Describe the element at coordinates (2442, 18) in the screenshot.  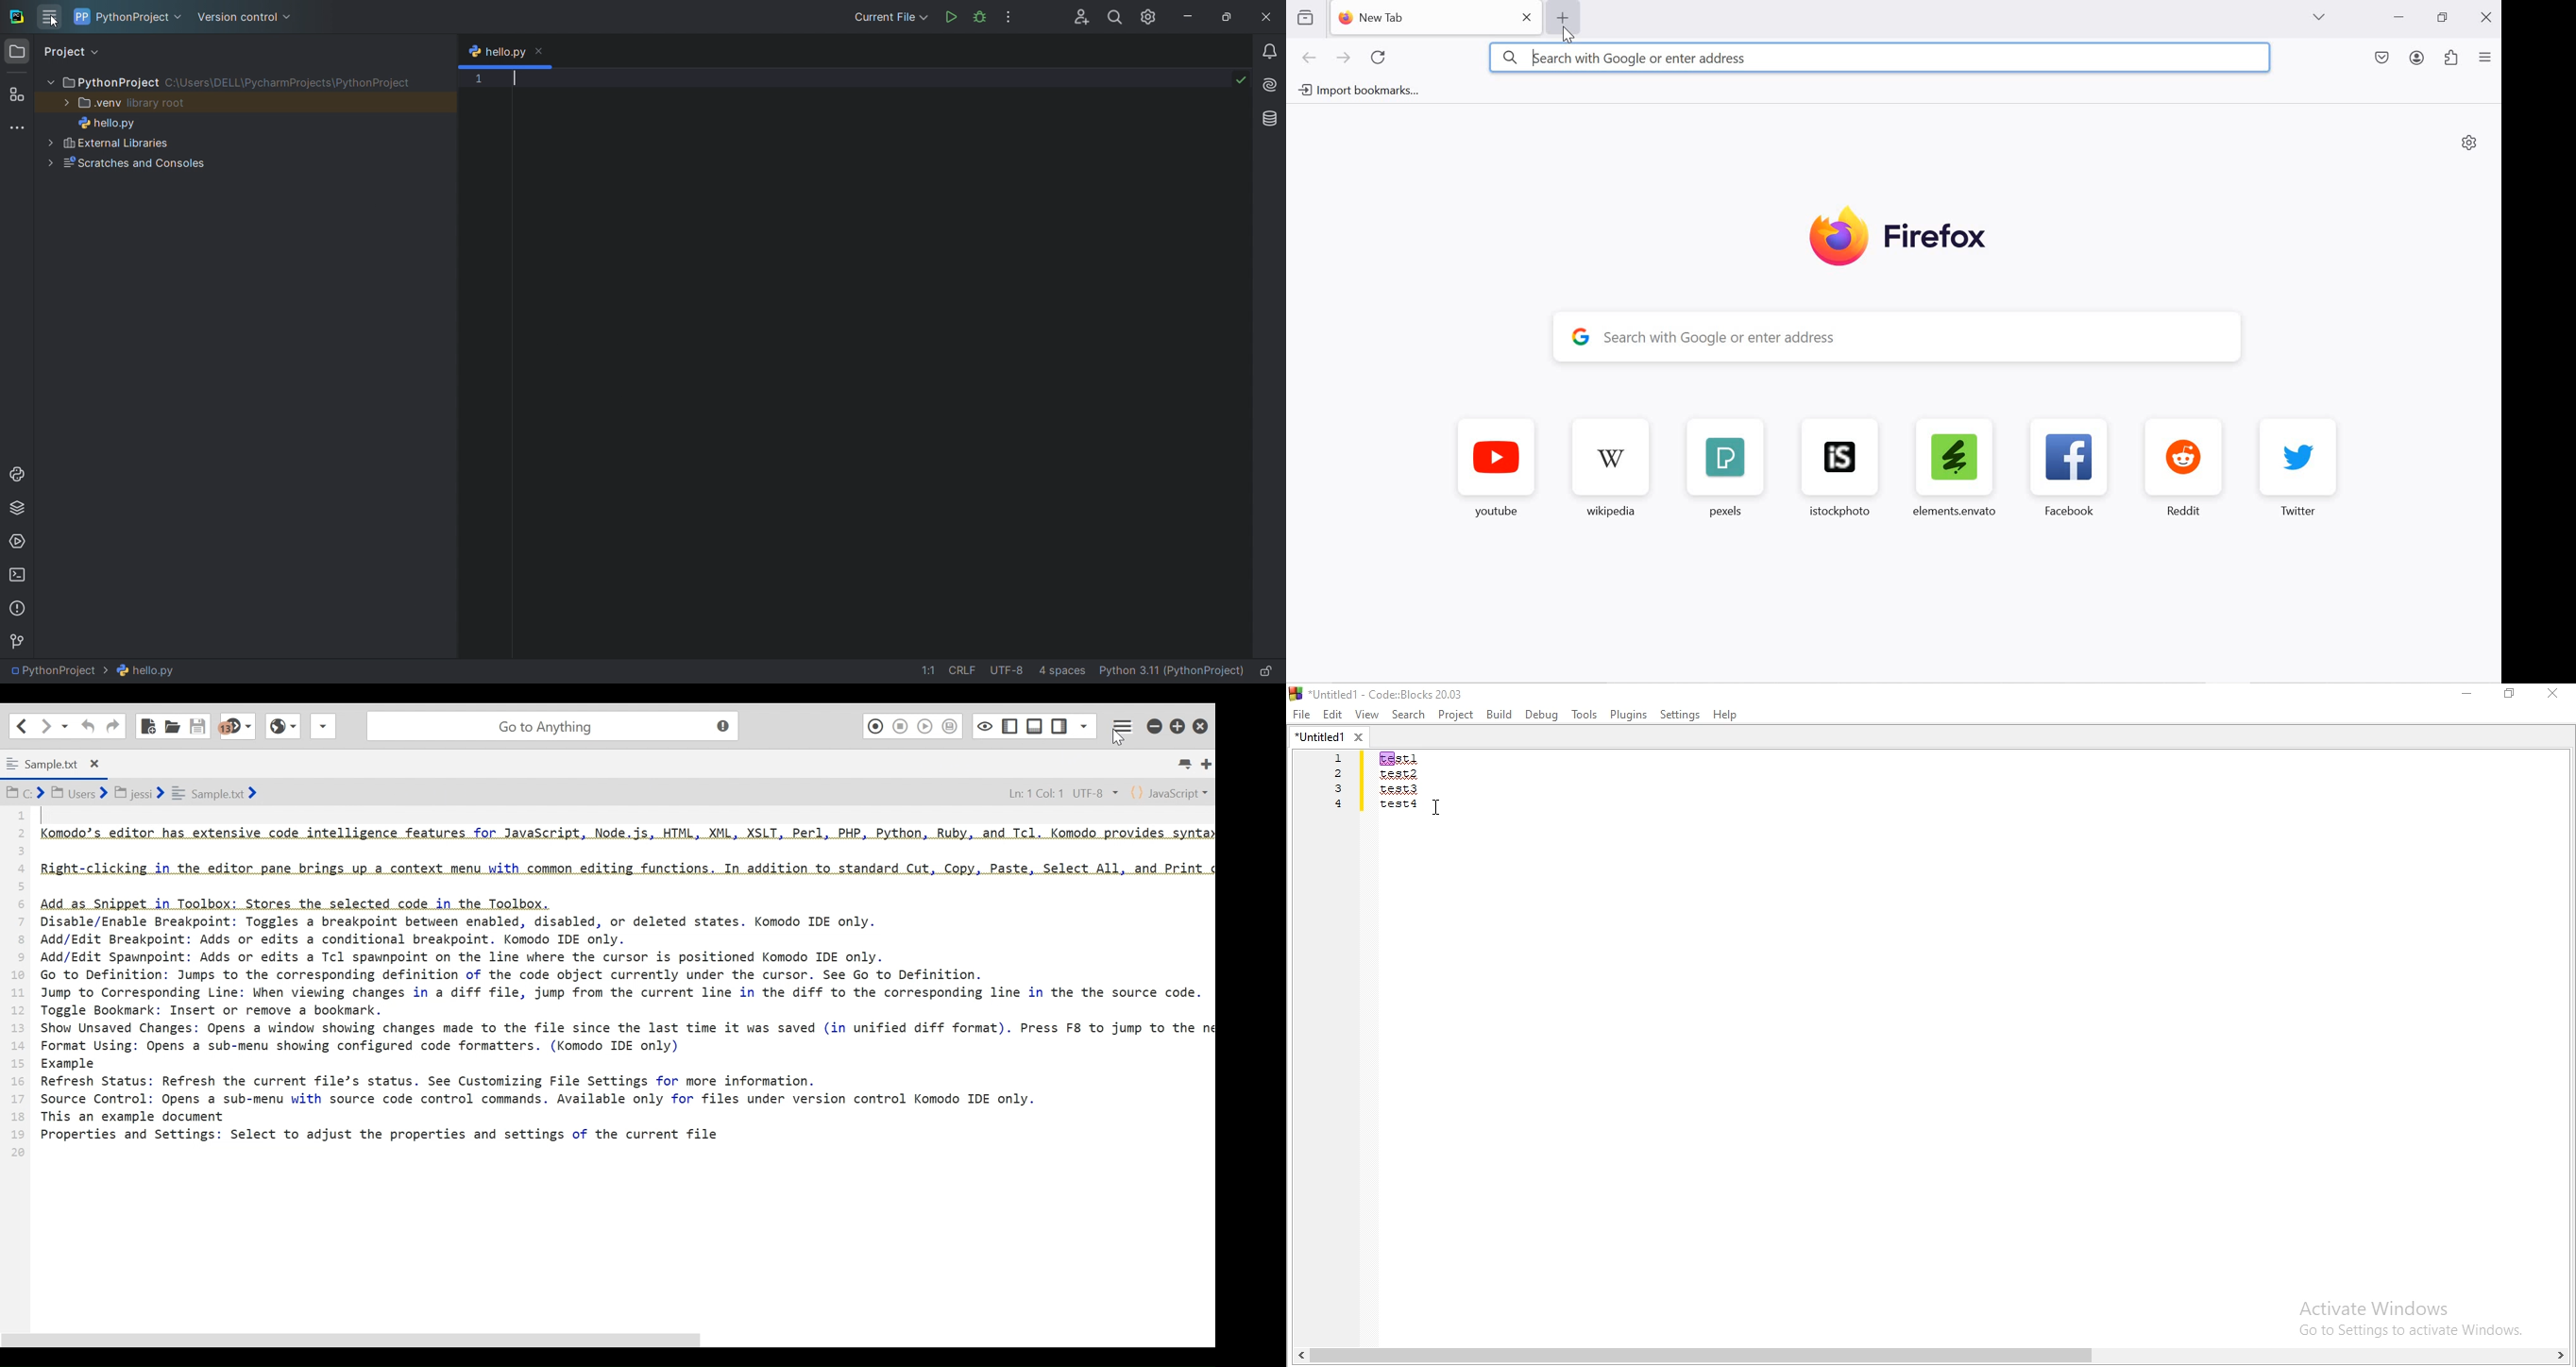
I see `restore down` at that location.